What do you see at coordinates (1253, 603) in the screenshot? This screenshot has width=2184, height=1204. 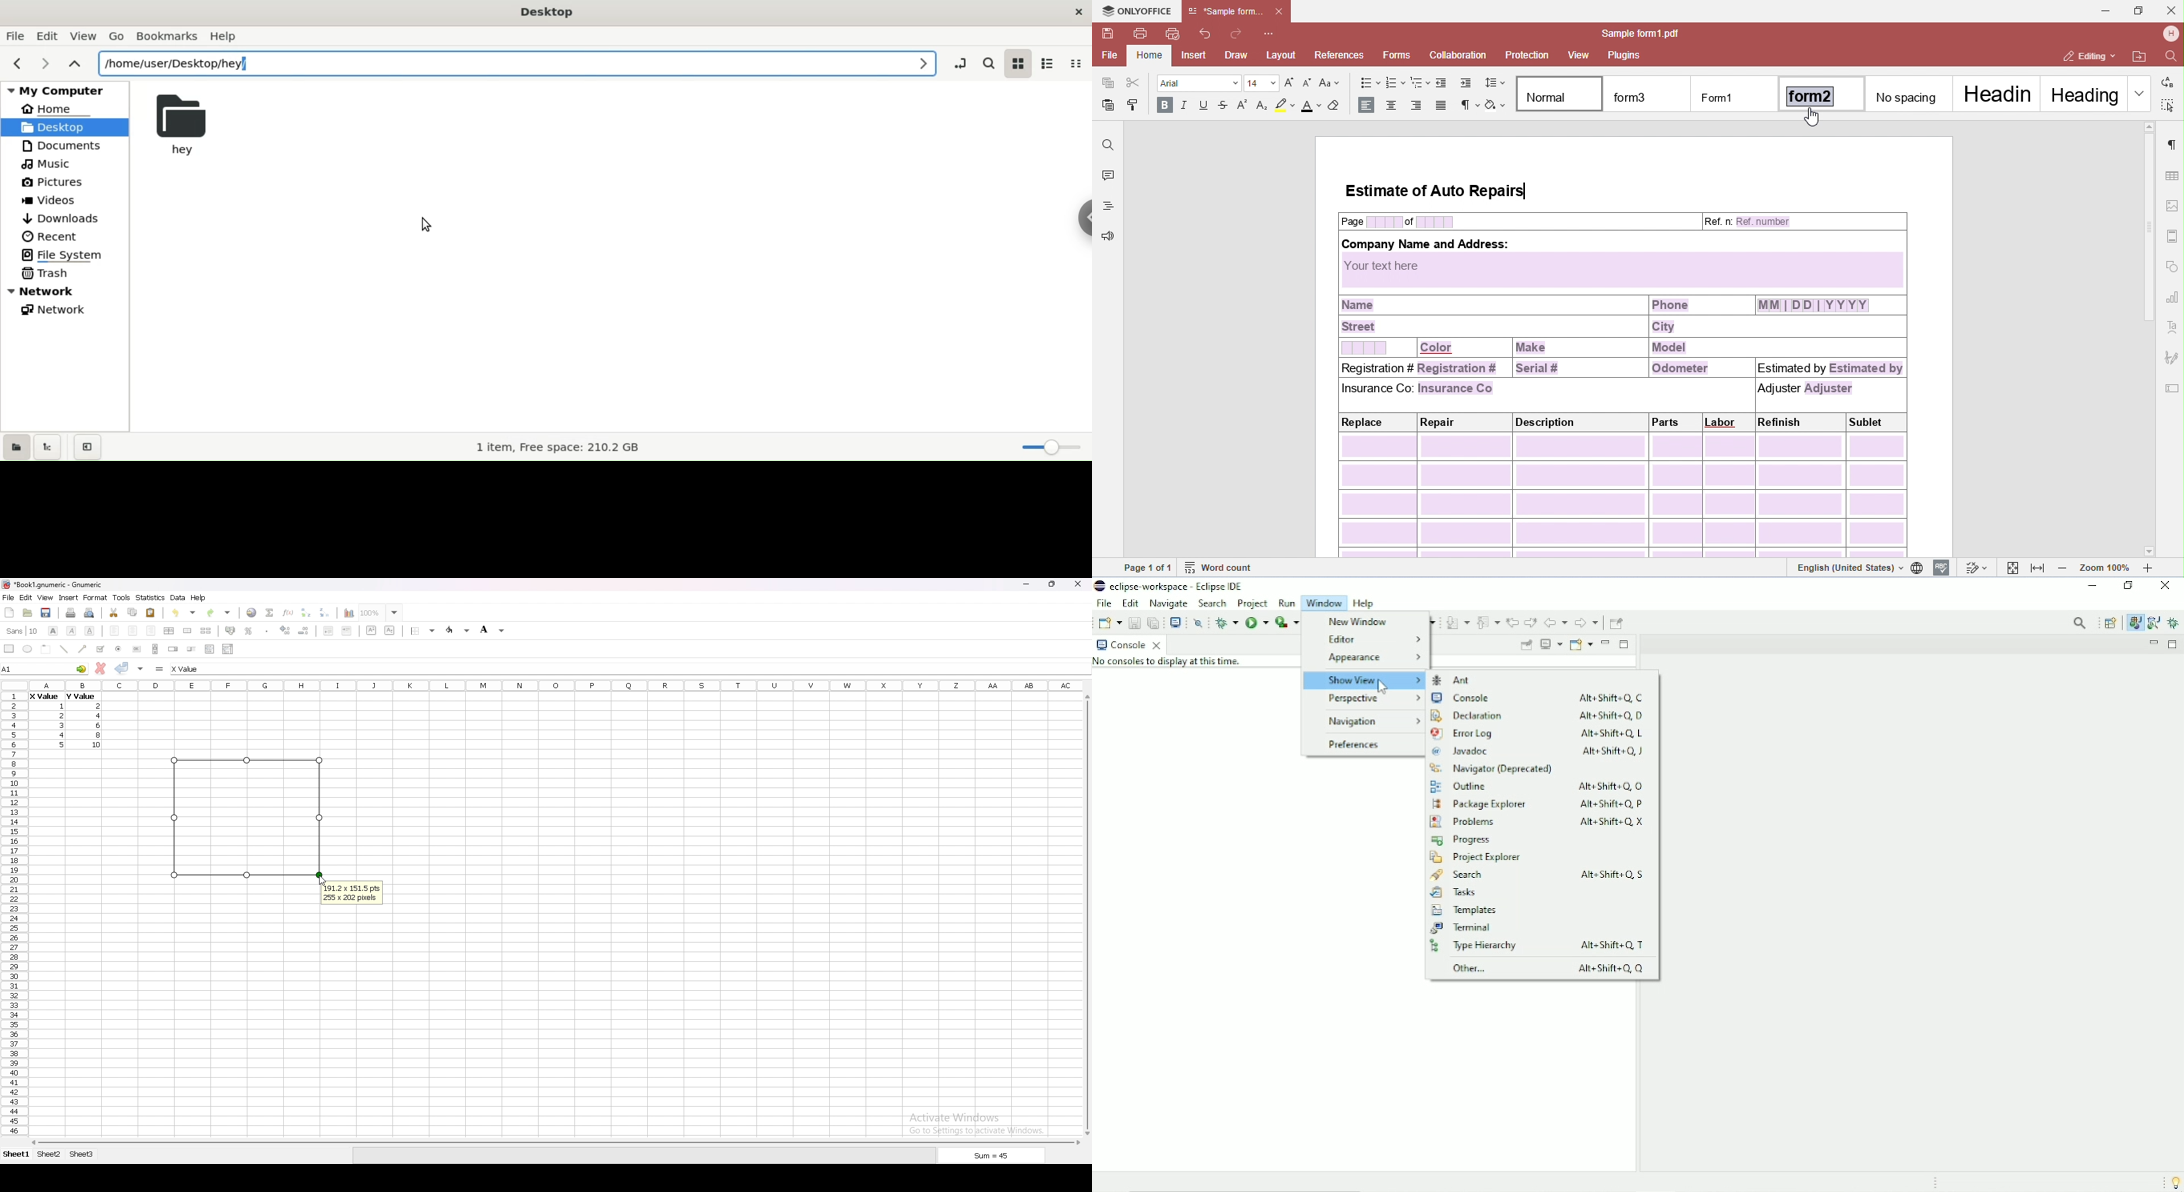 I see `Project` at bounding box center [1253, 603].